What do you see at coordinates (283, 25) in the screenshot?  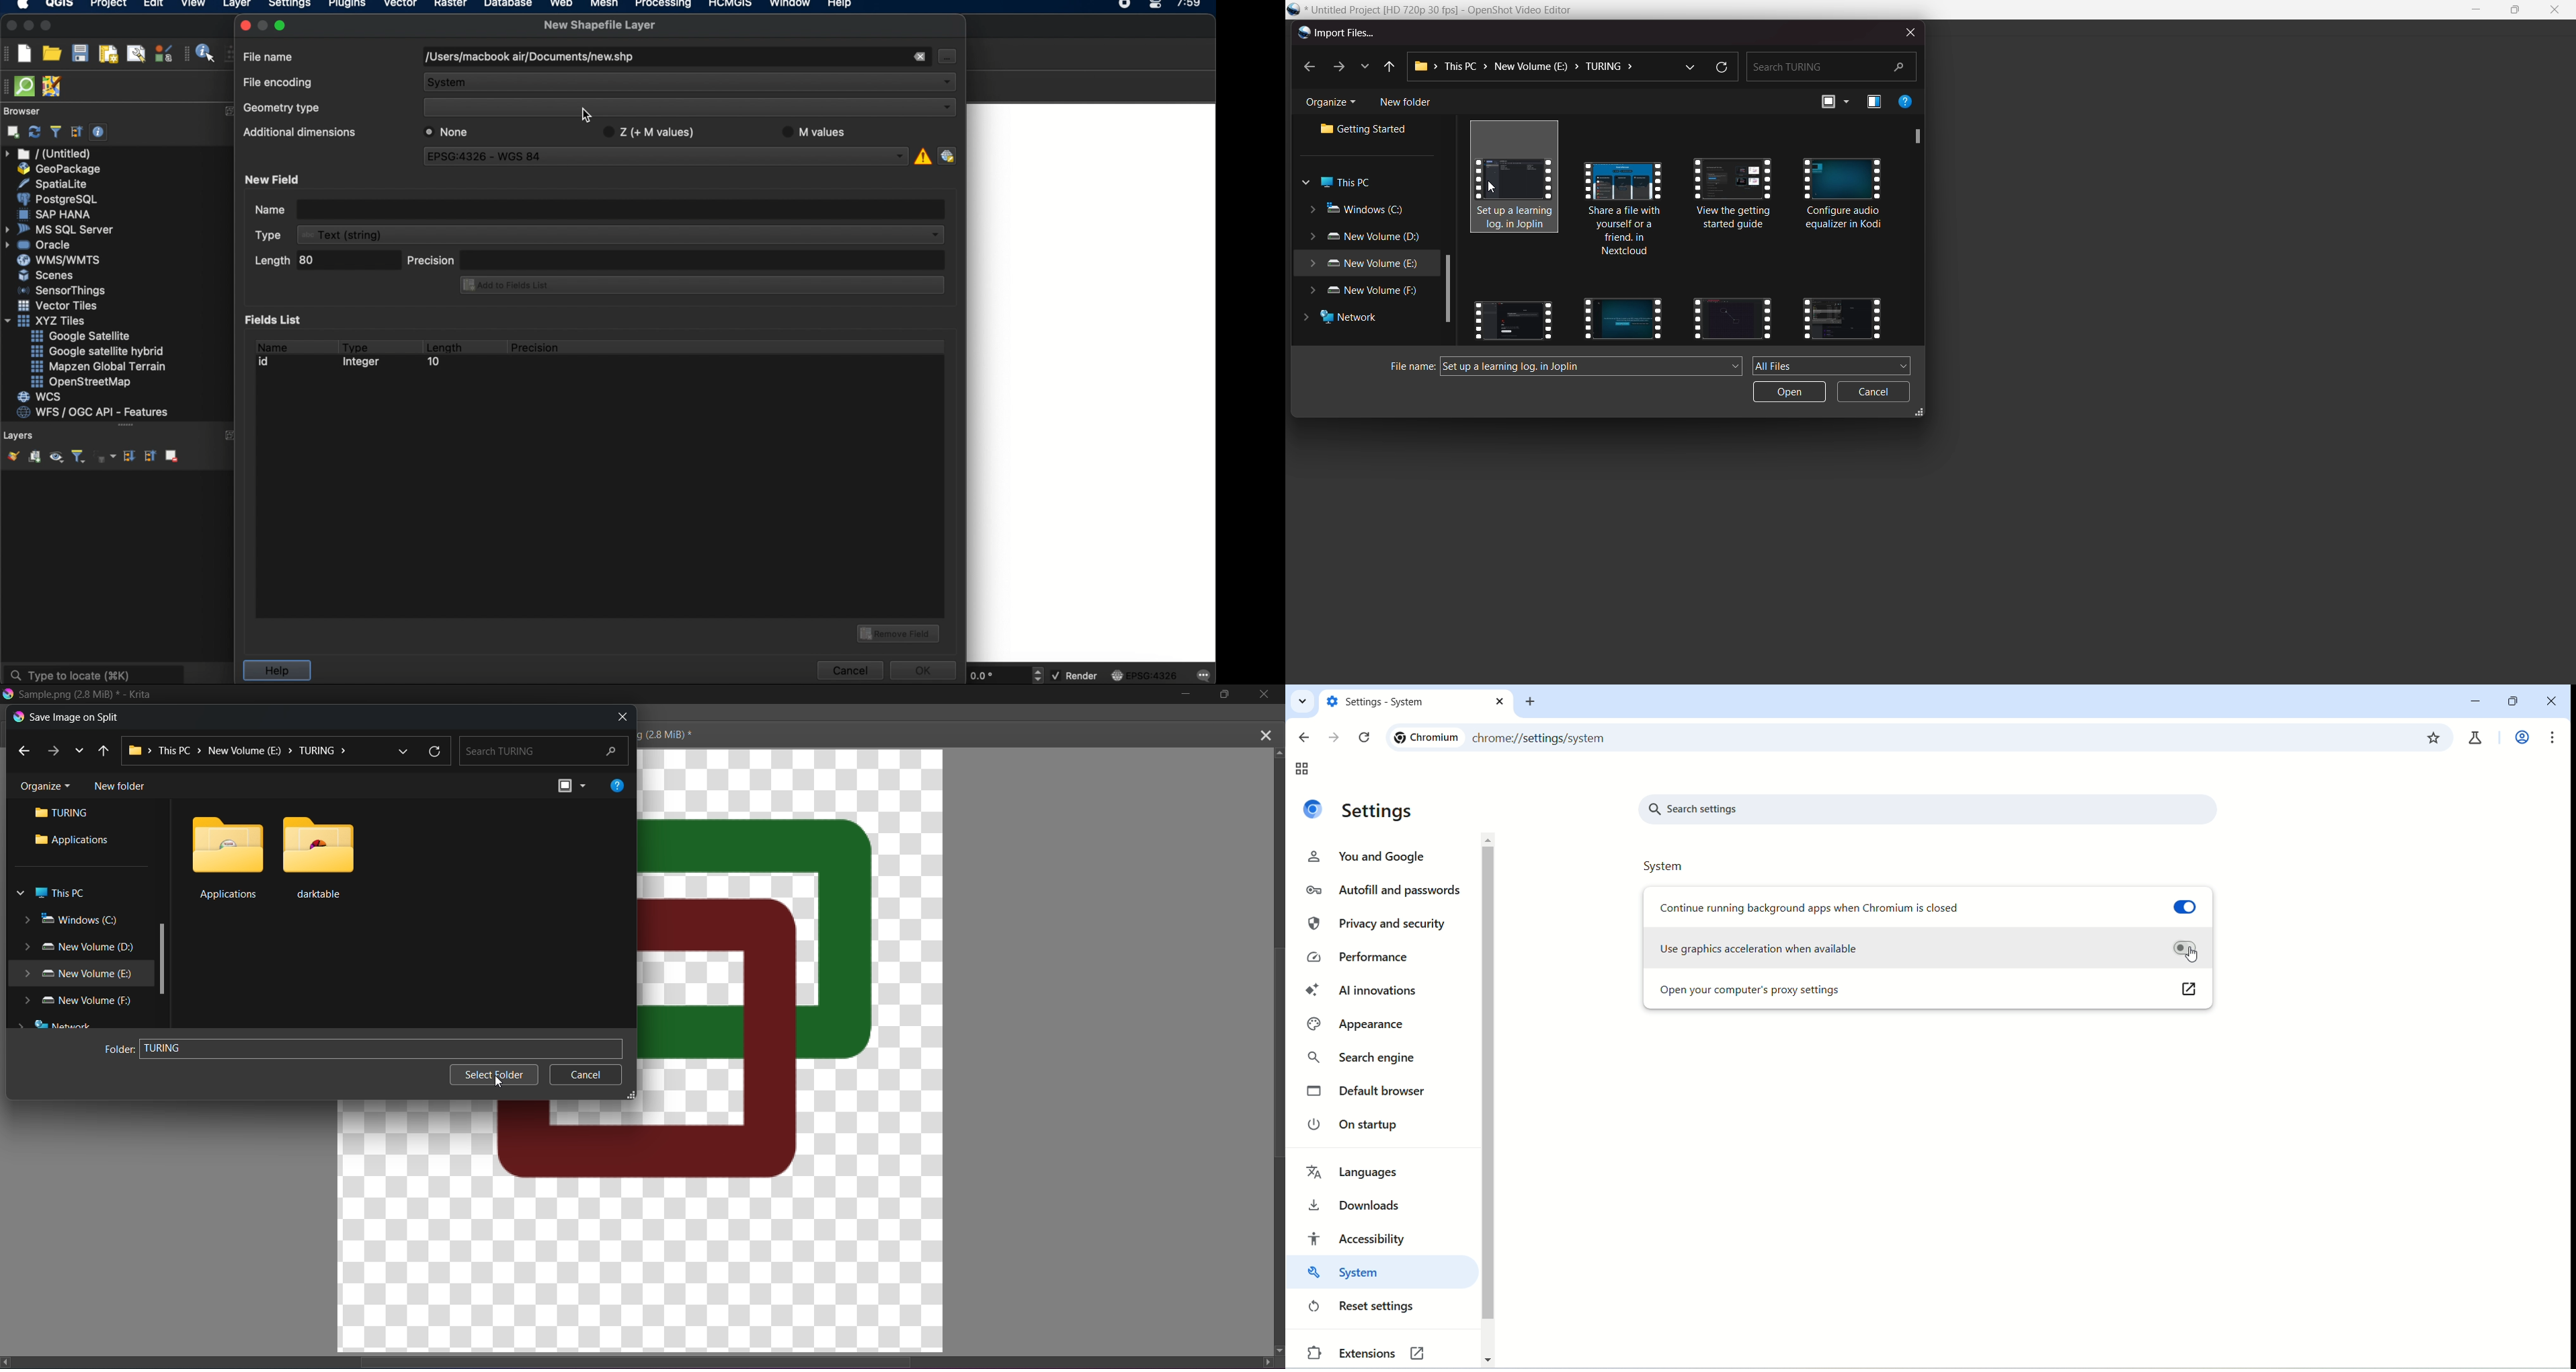 I see `maximize` at bounding box center [283, 25].